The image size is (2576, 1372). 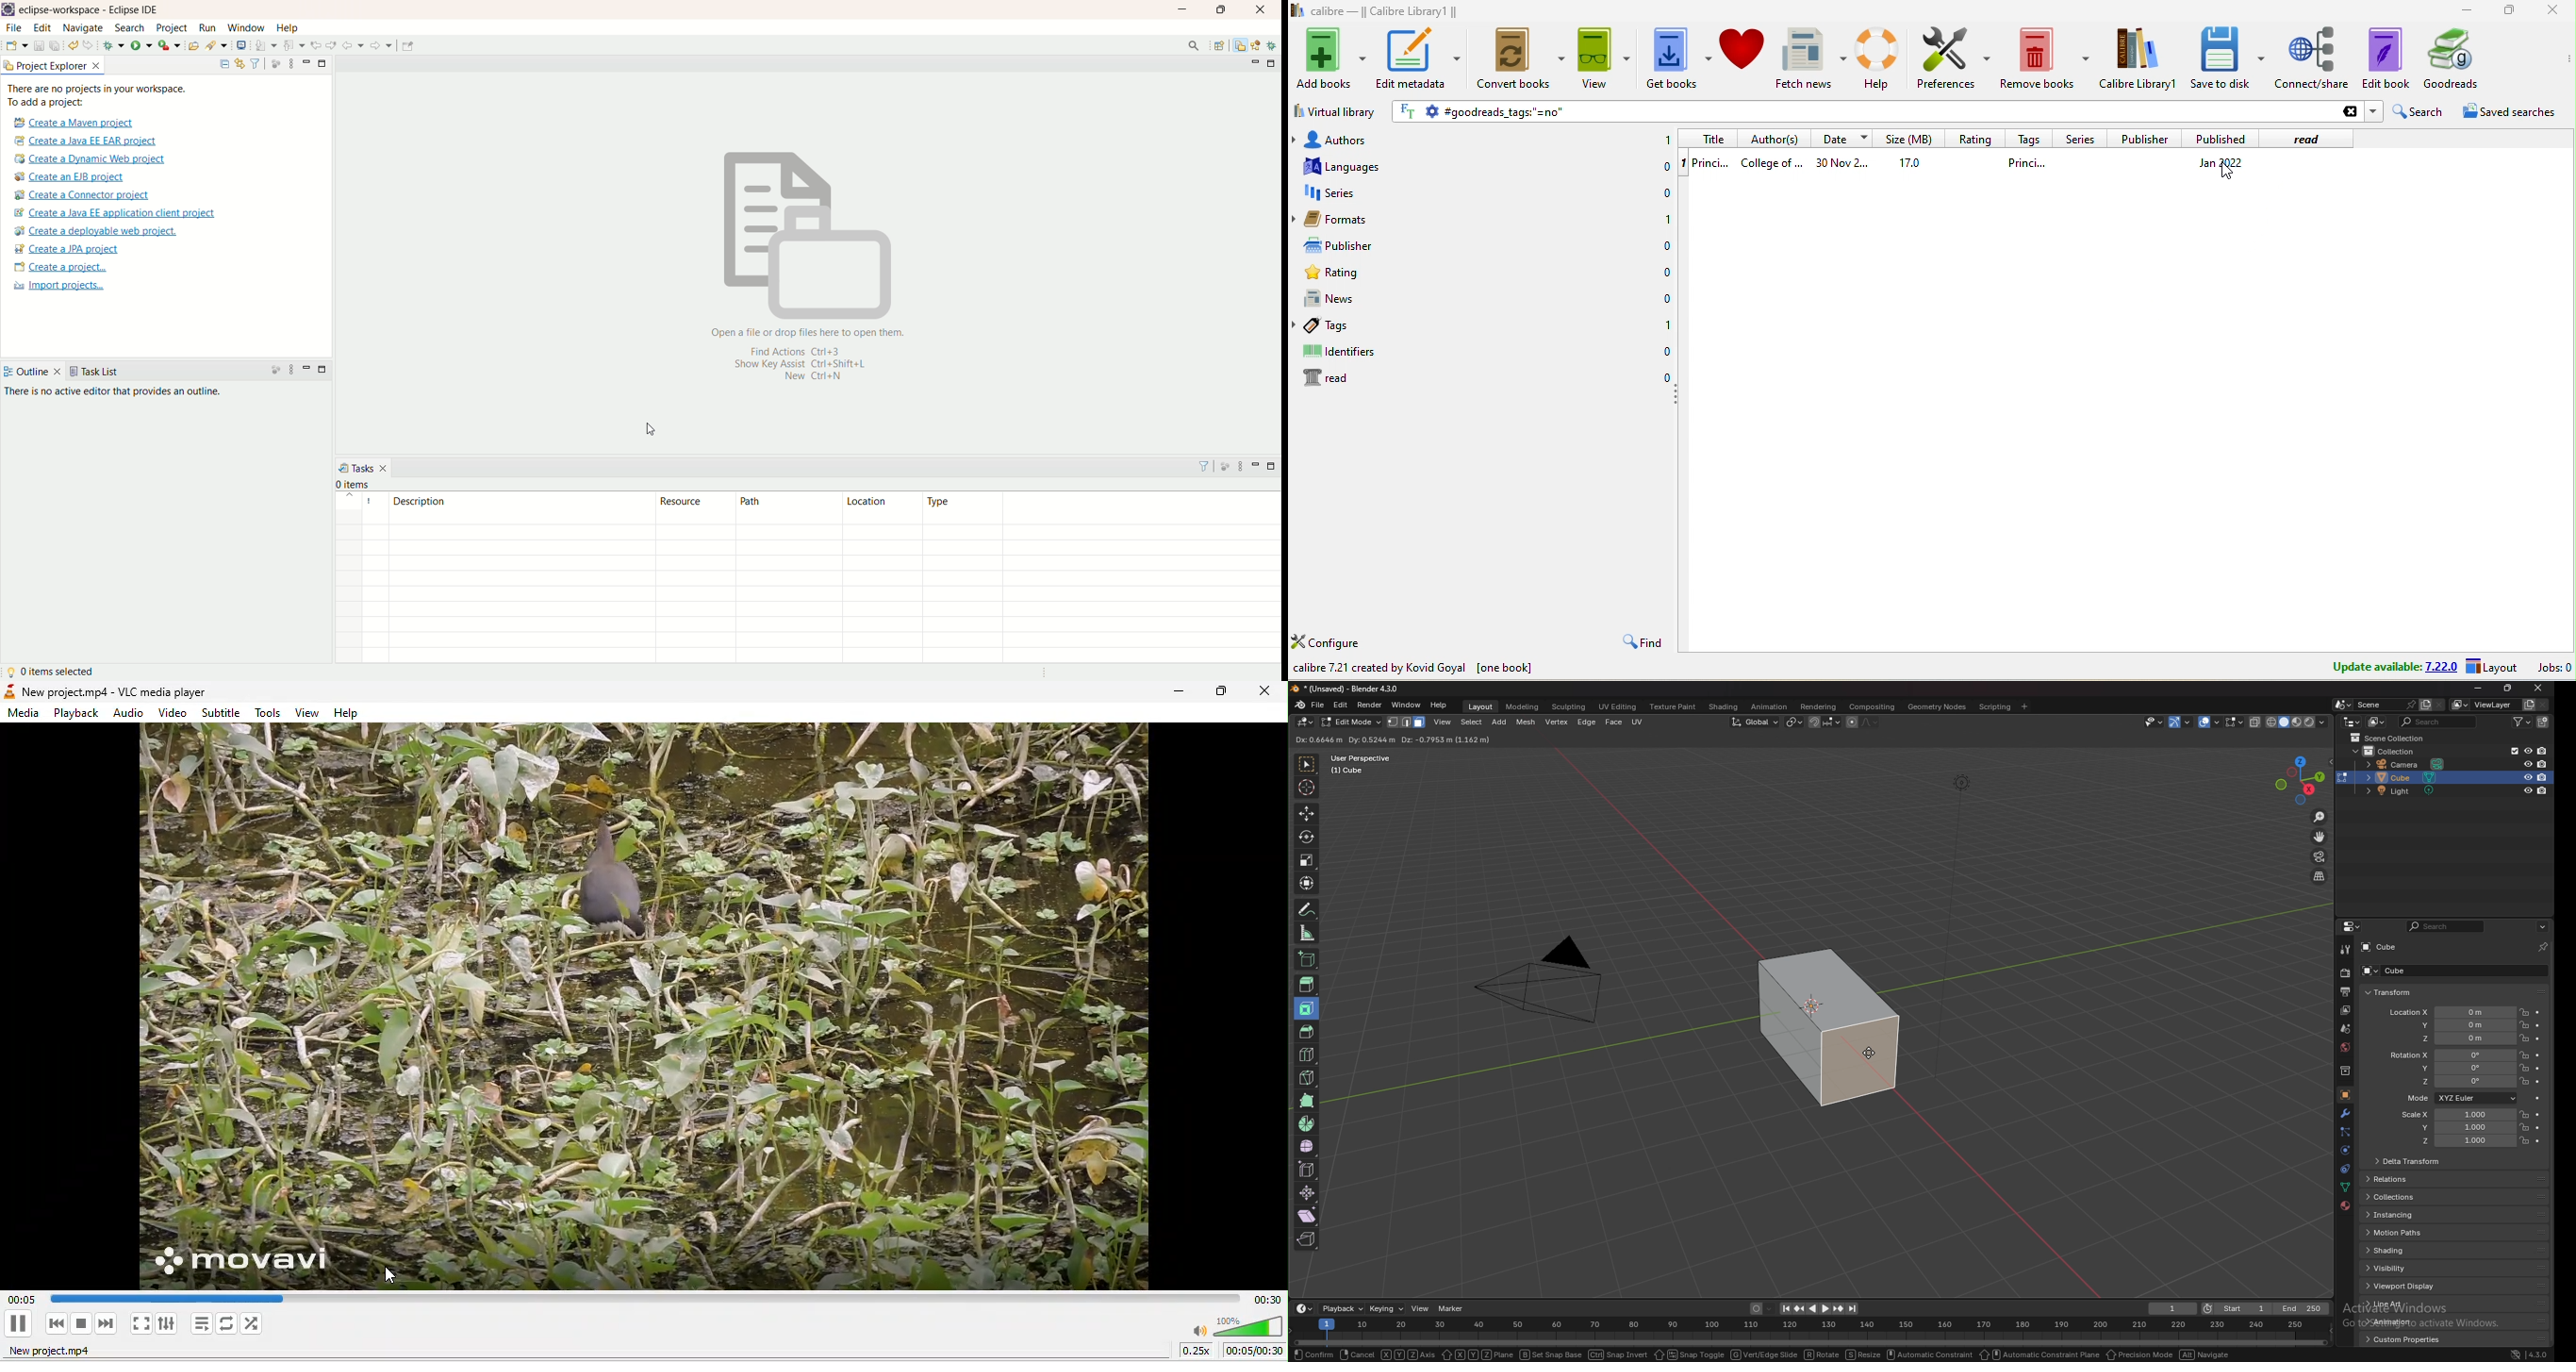 I want to click on read, so click(x=2312, y=138).